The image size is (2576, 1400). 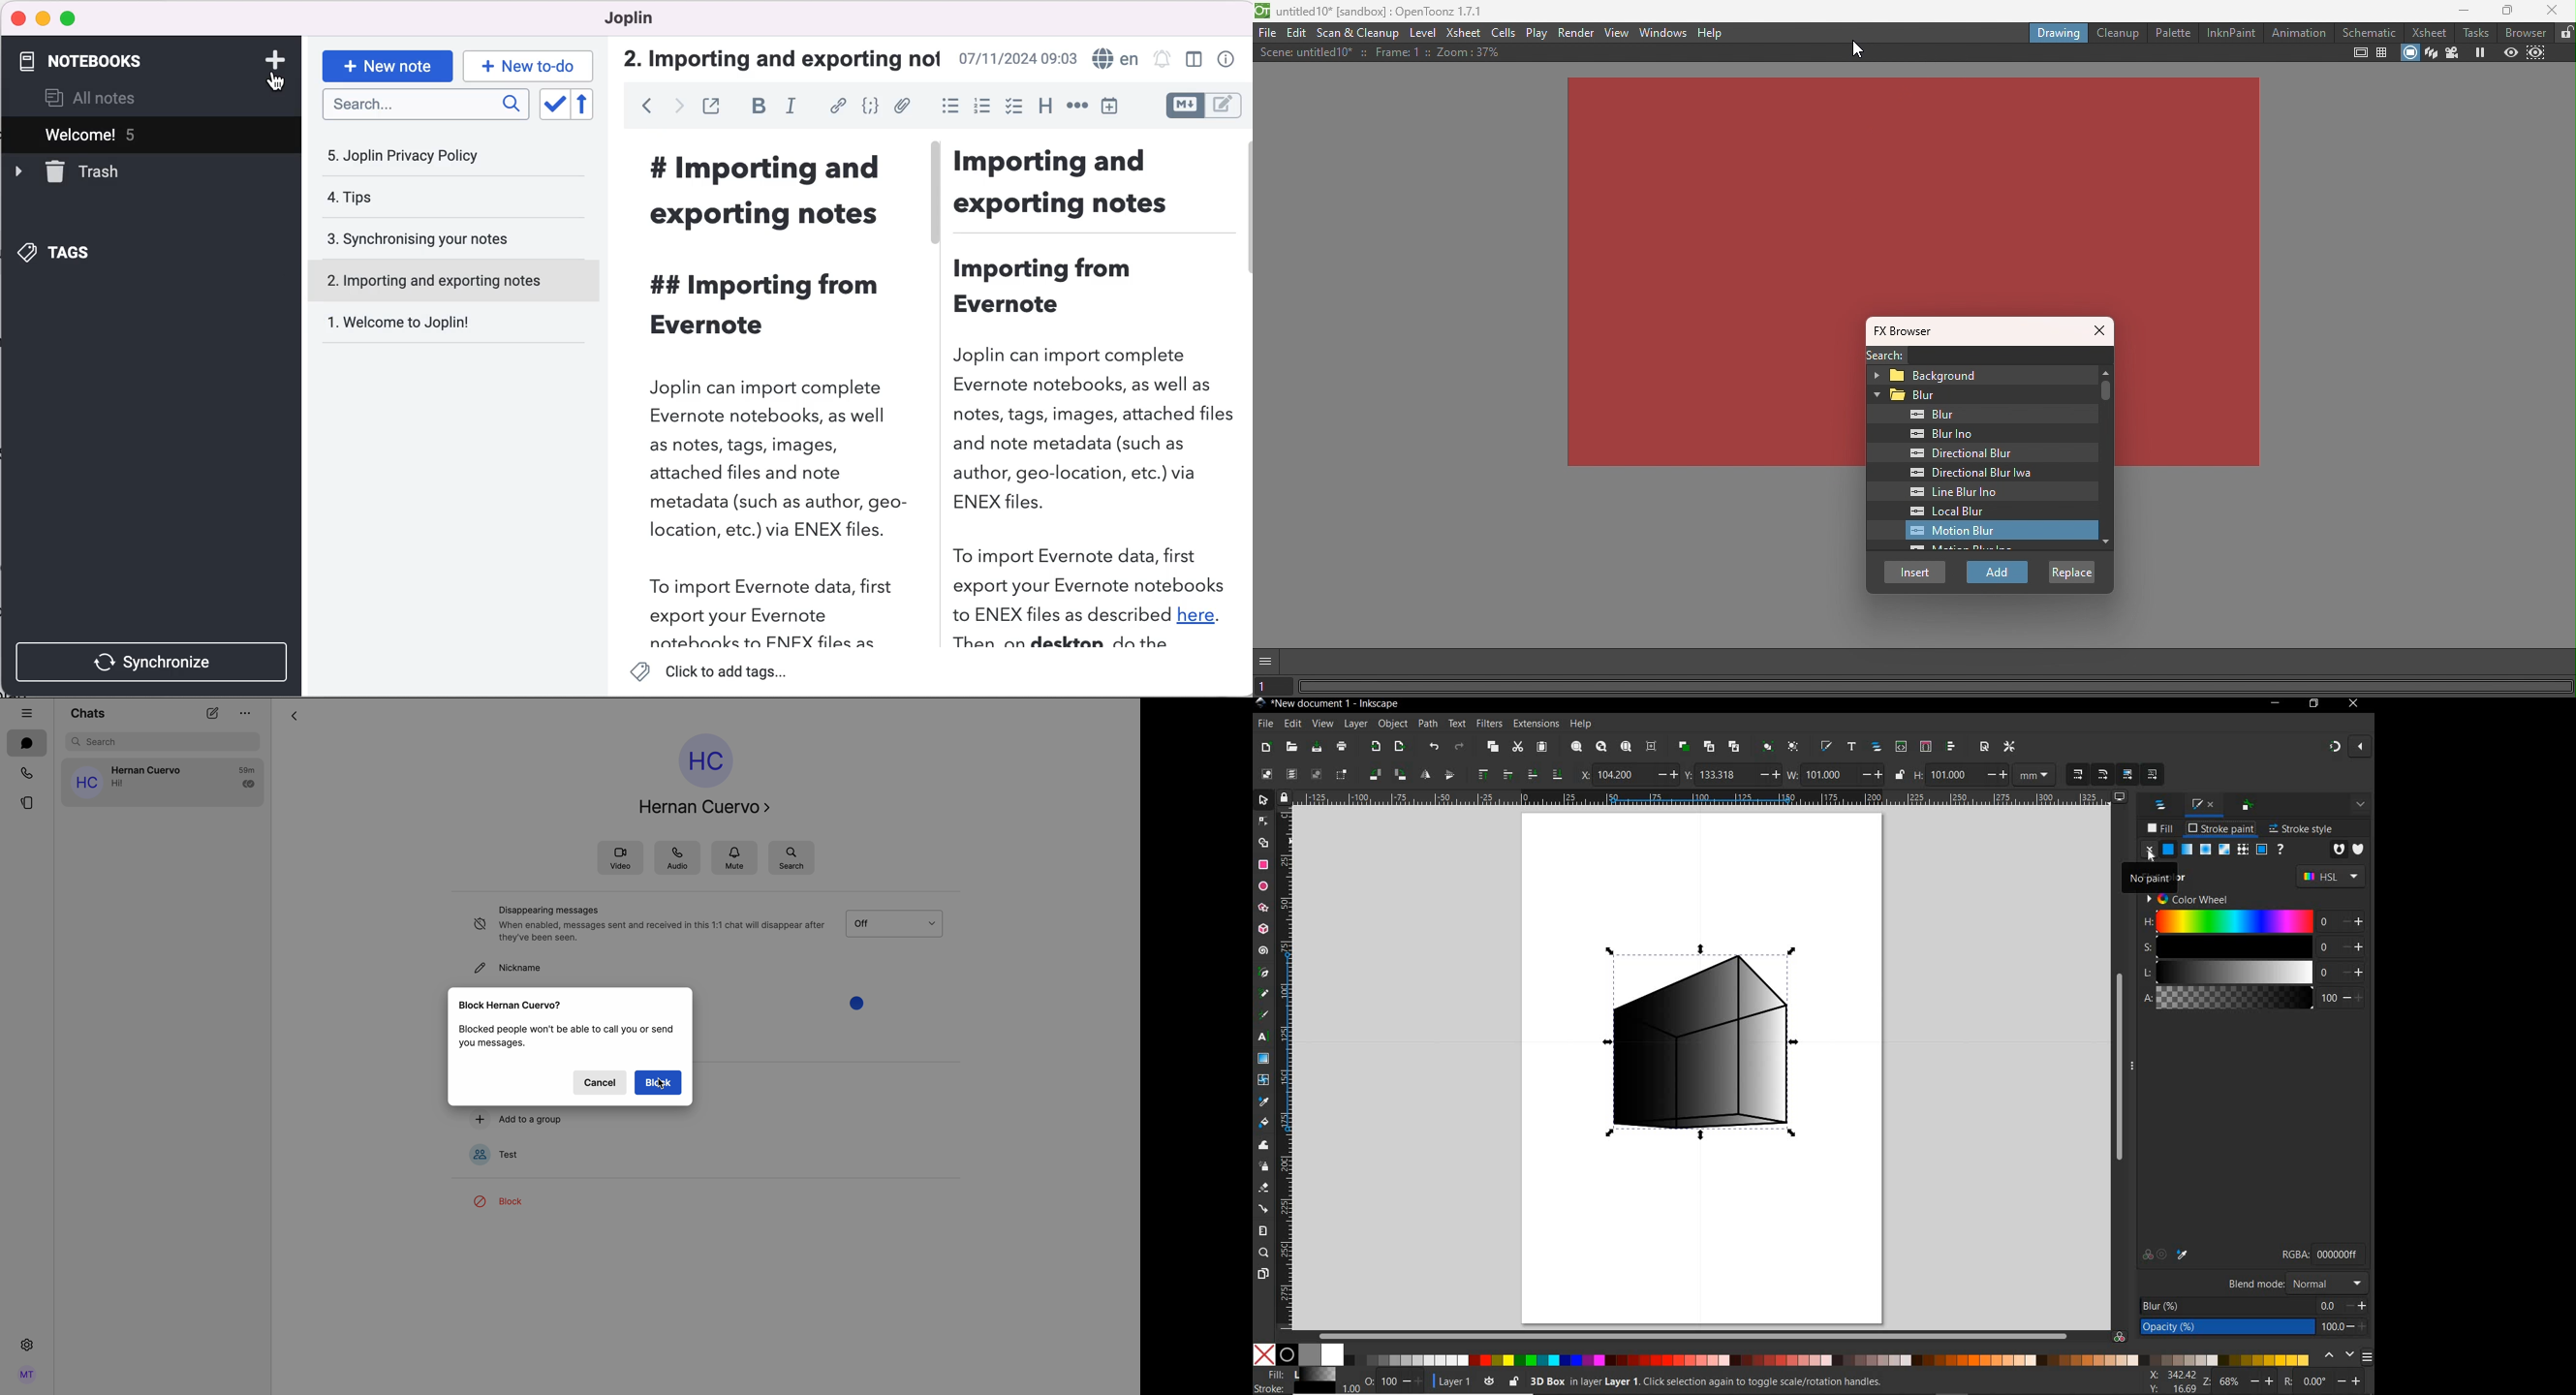 I want to click on importing and exporting notes, so click(x=449, y=280).